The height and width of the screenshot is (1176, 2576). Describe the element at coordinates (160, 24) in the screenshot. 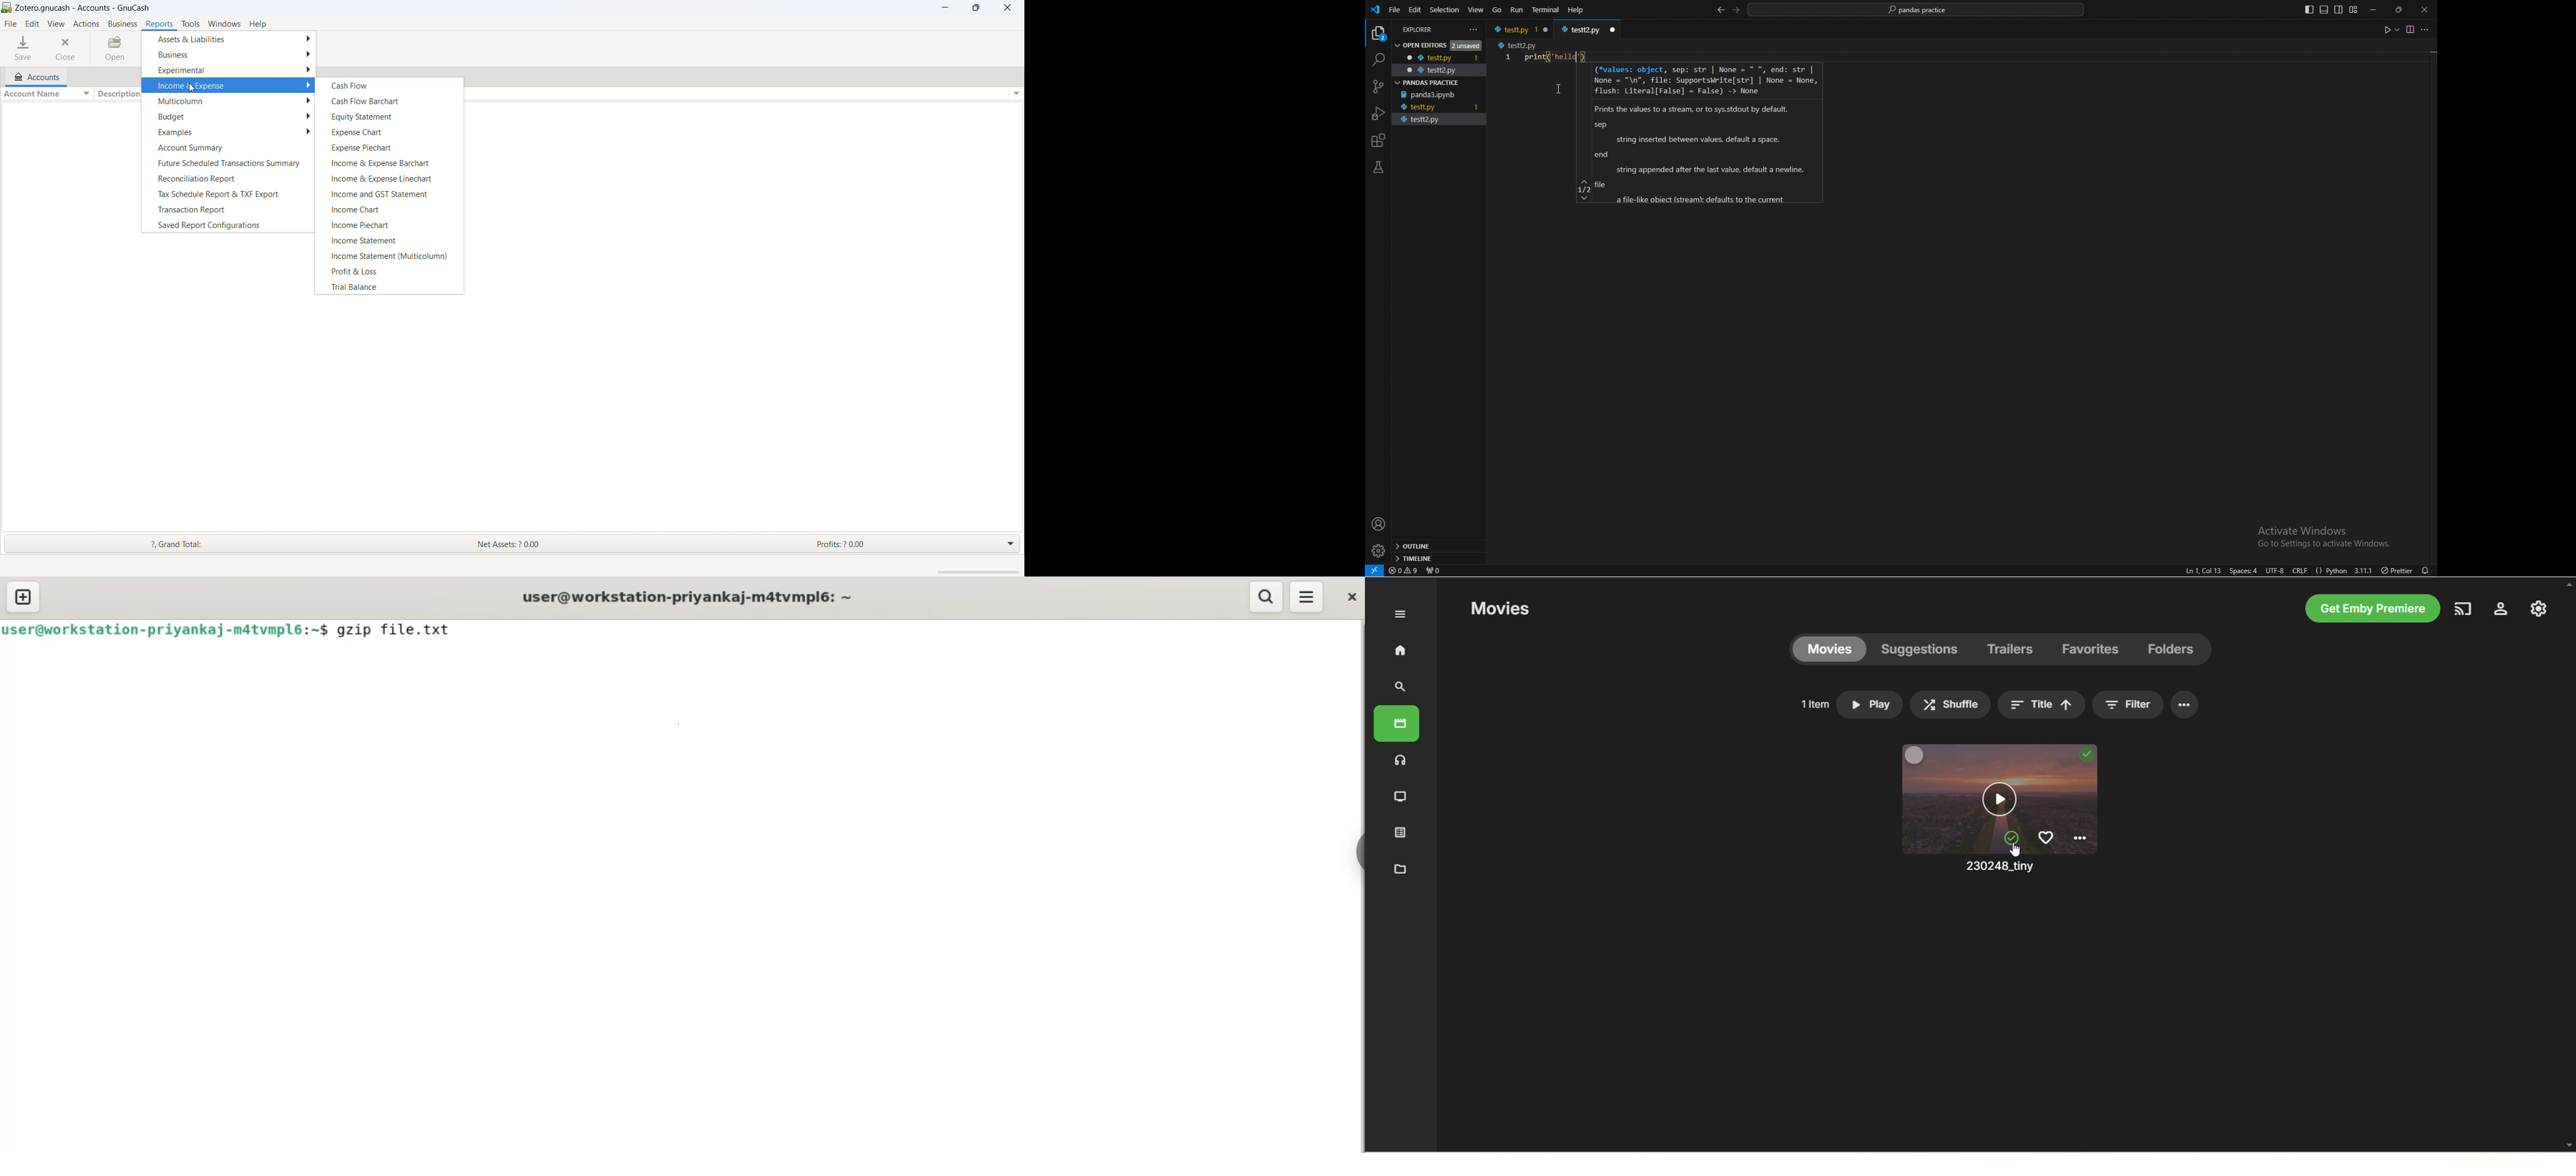

I see `reports` at that location.